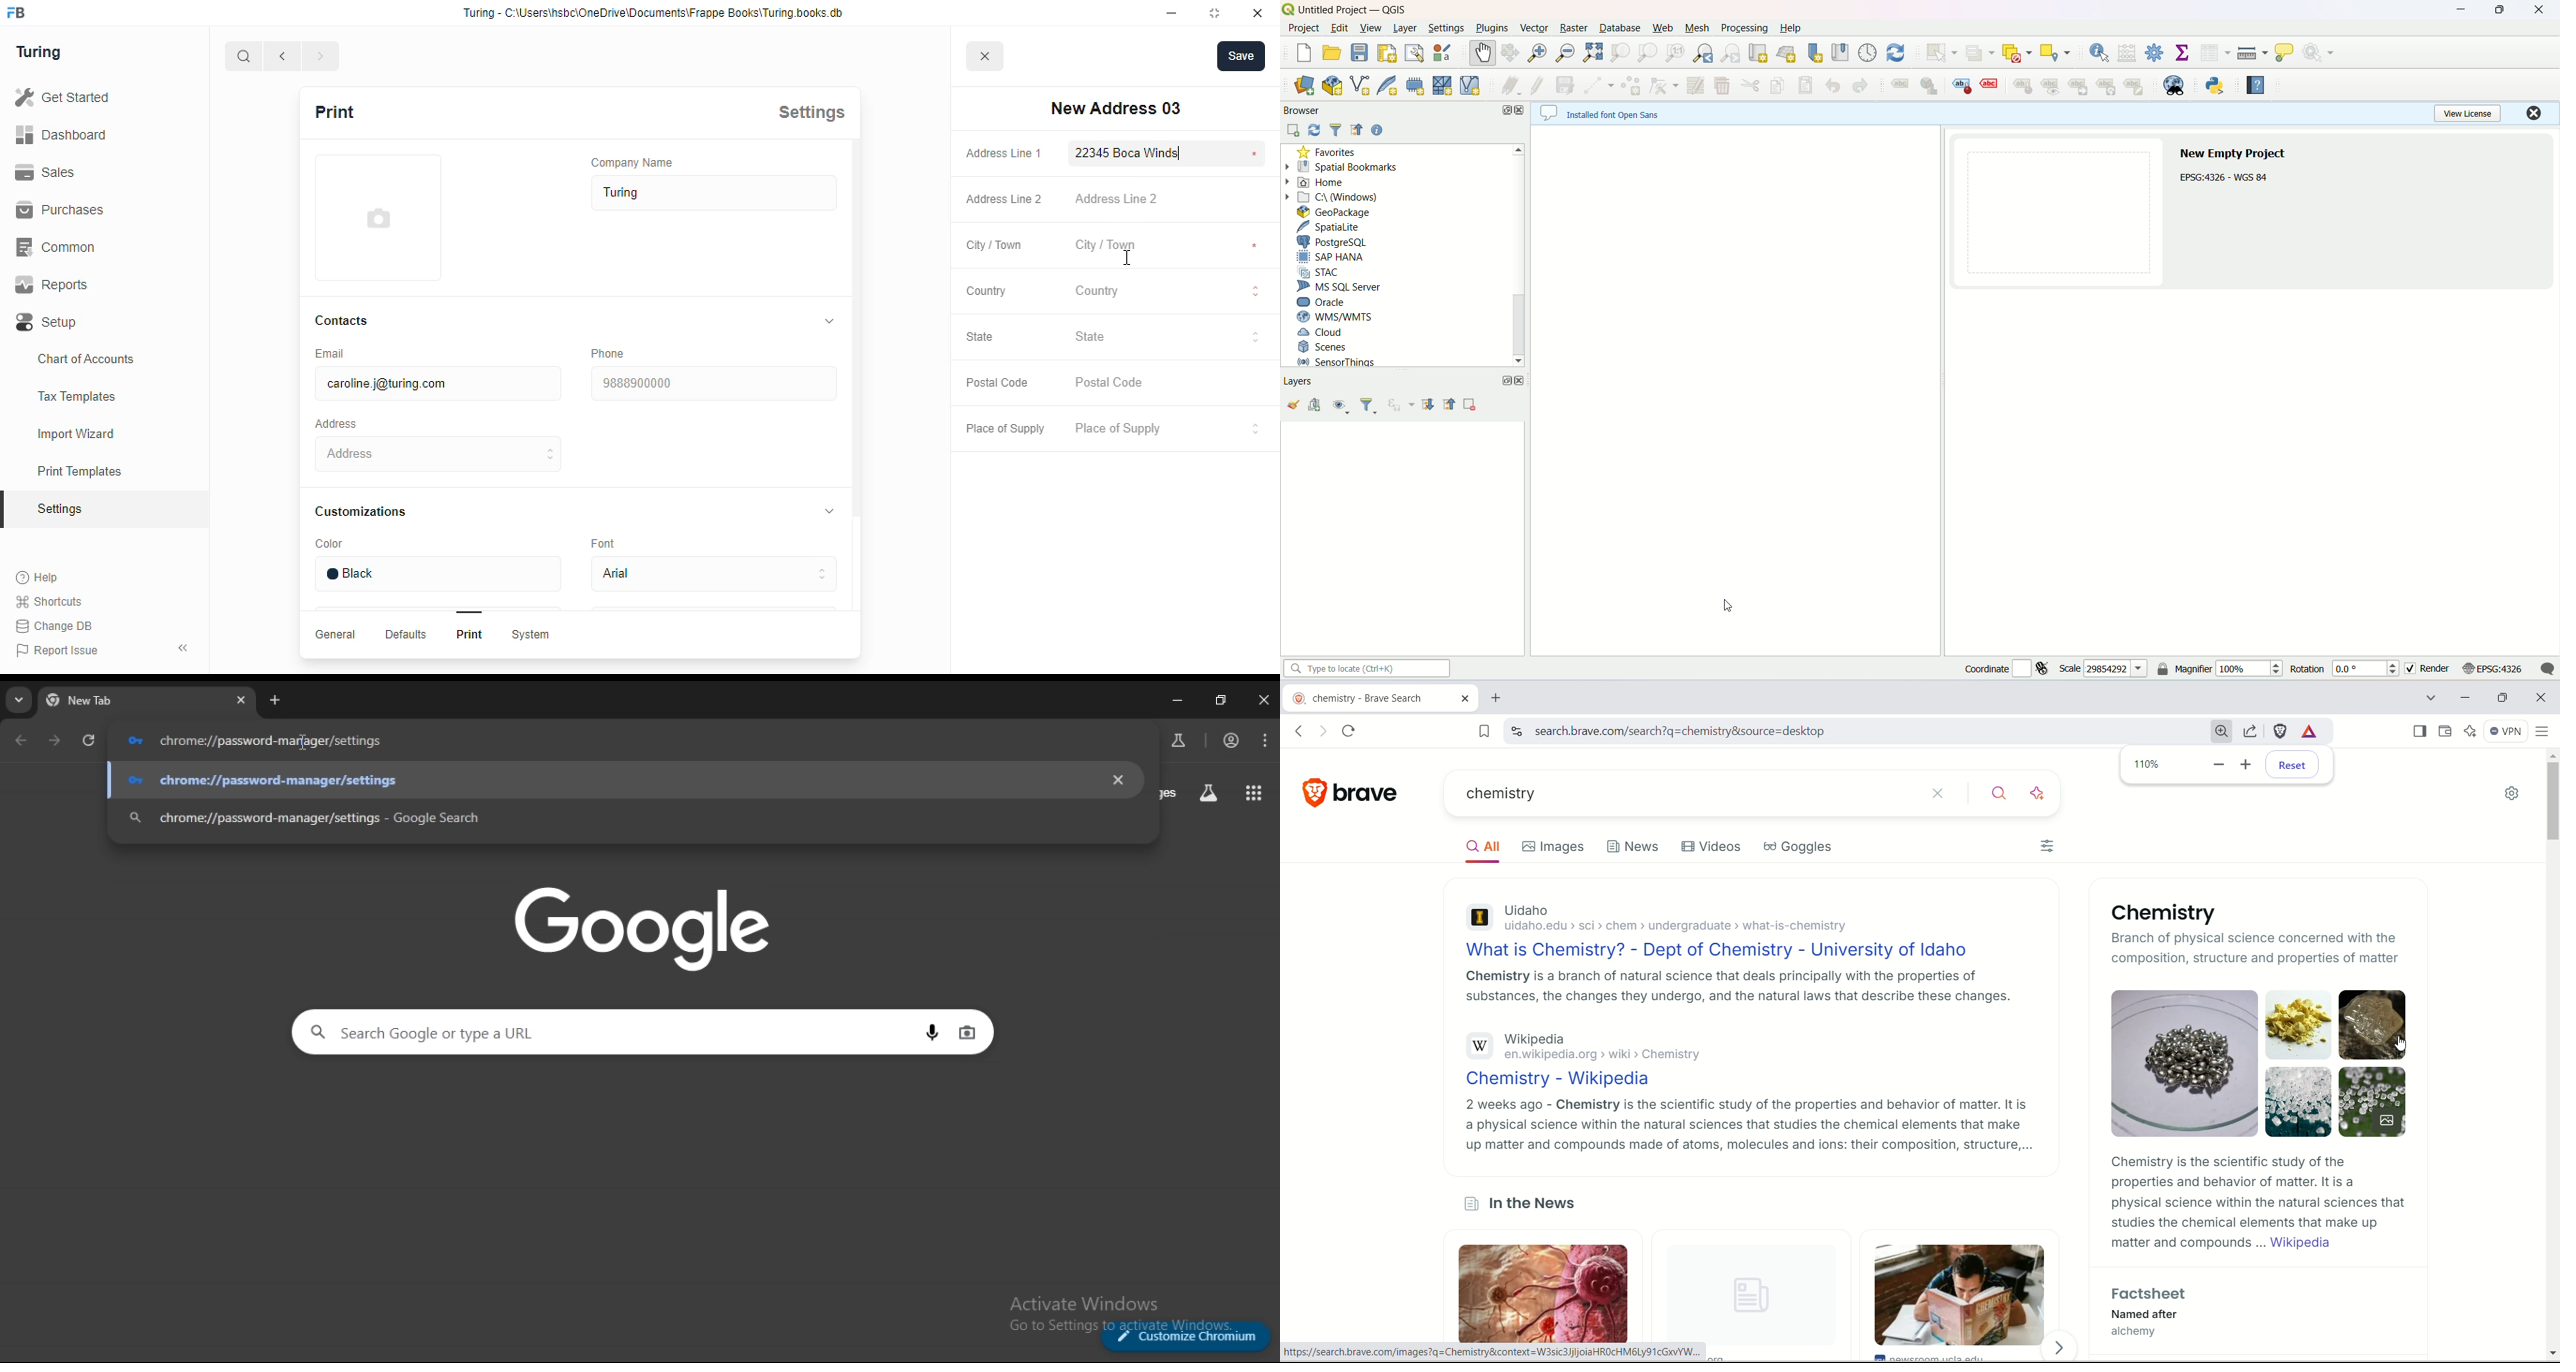  What do you see at coordinates (2219, 730) in the screenshot?
I see `Zoom ` at bounding box center [2219, 730].